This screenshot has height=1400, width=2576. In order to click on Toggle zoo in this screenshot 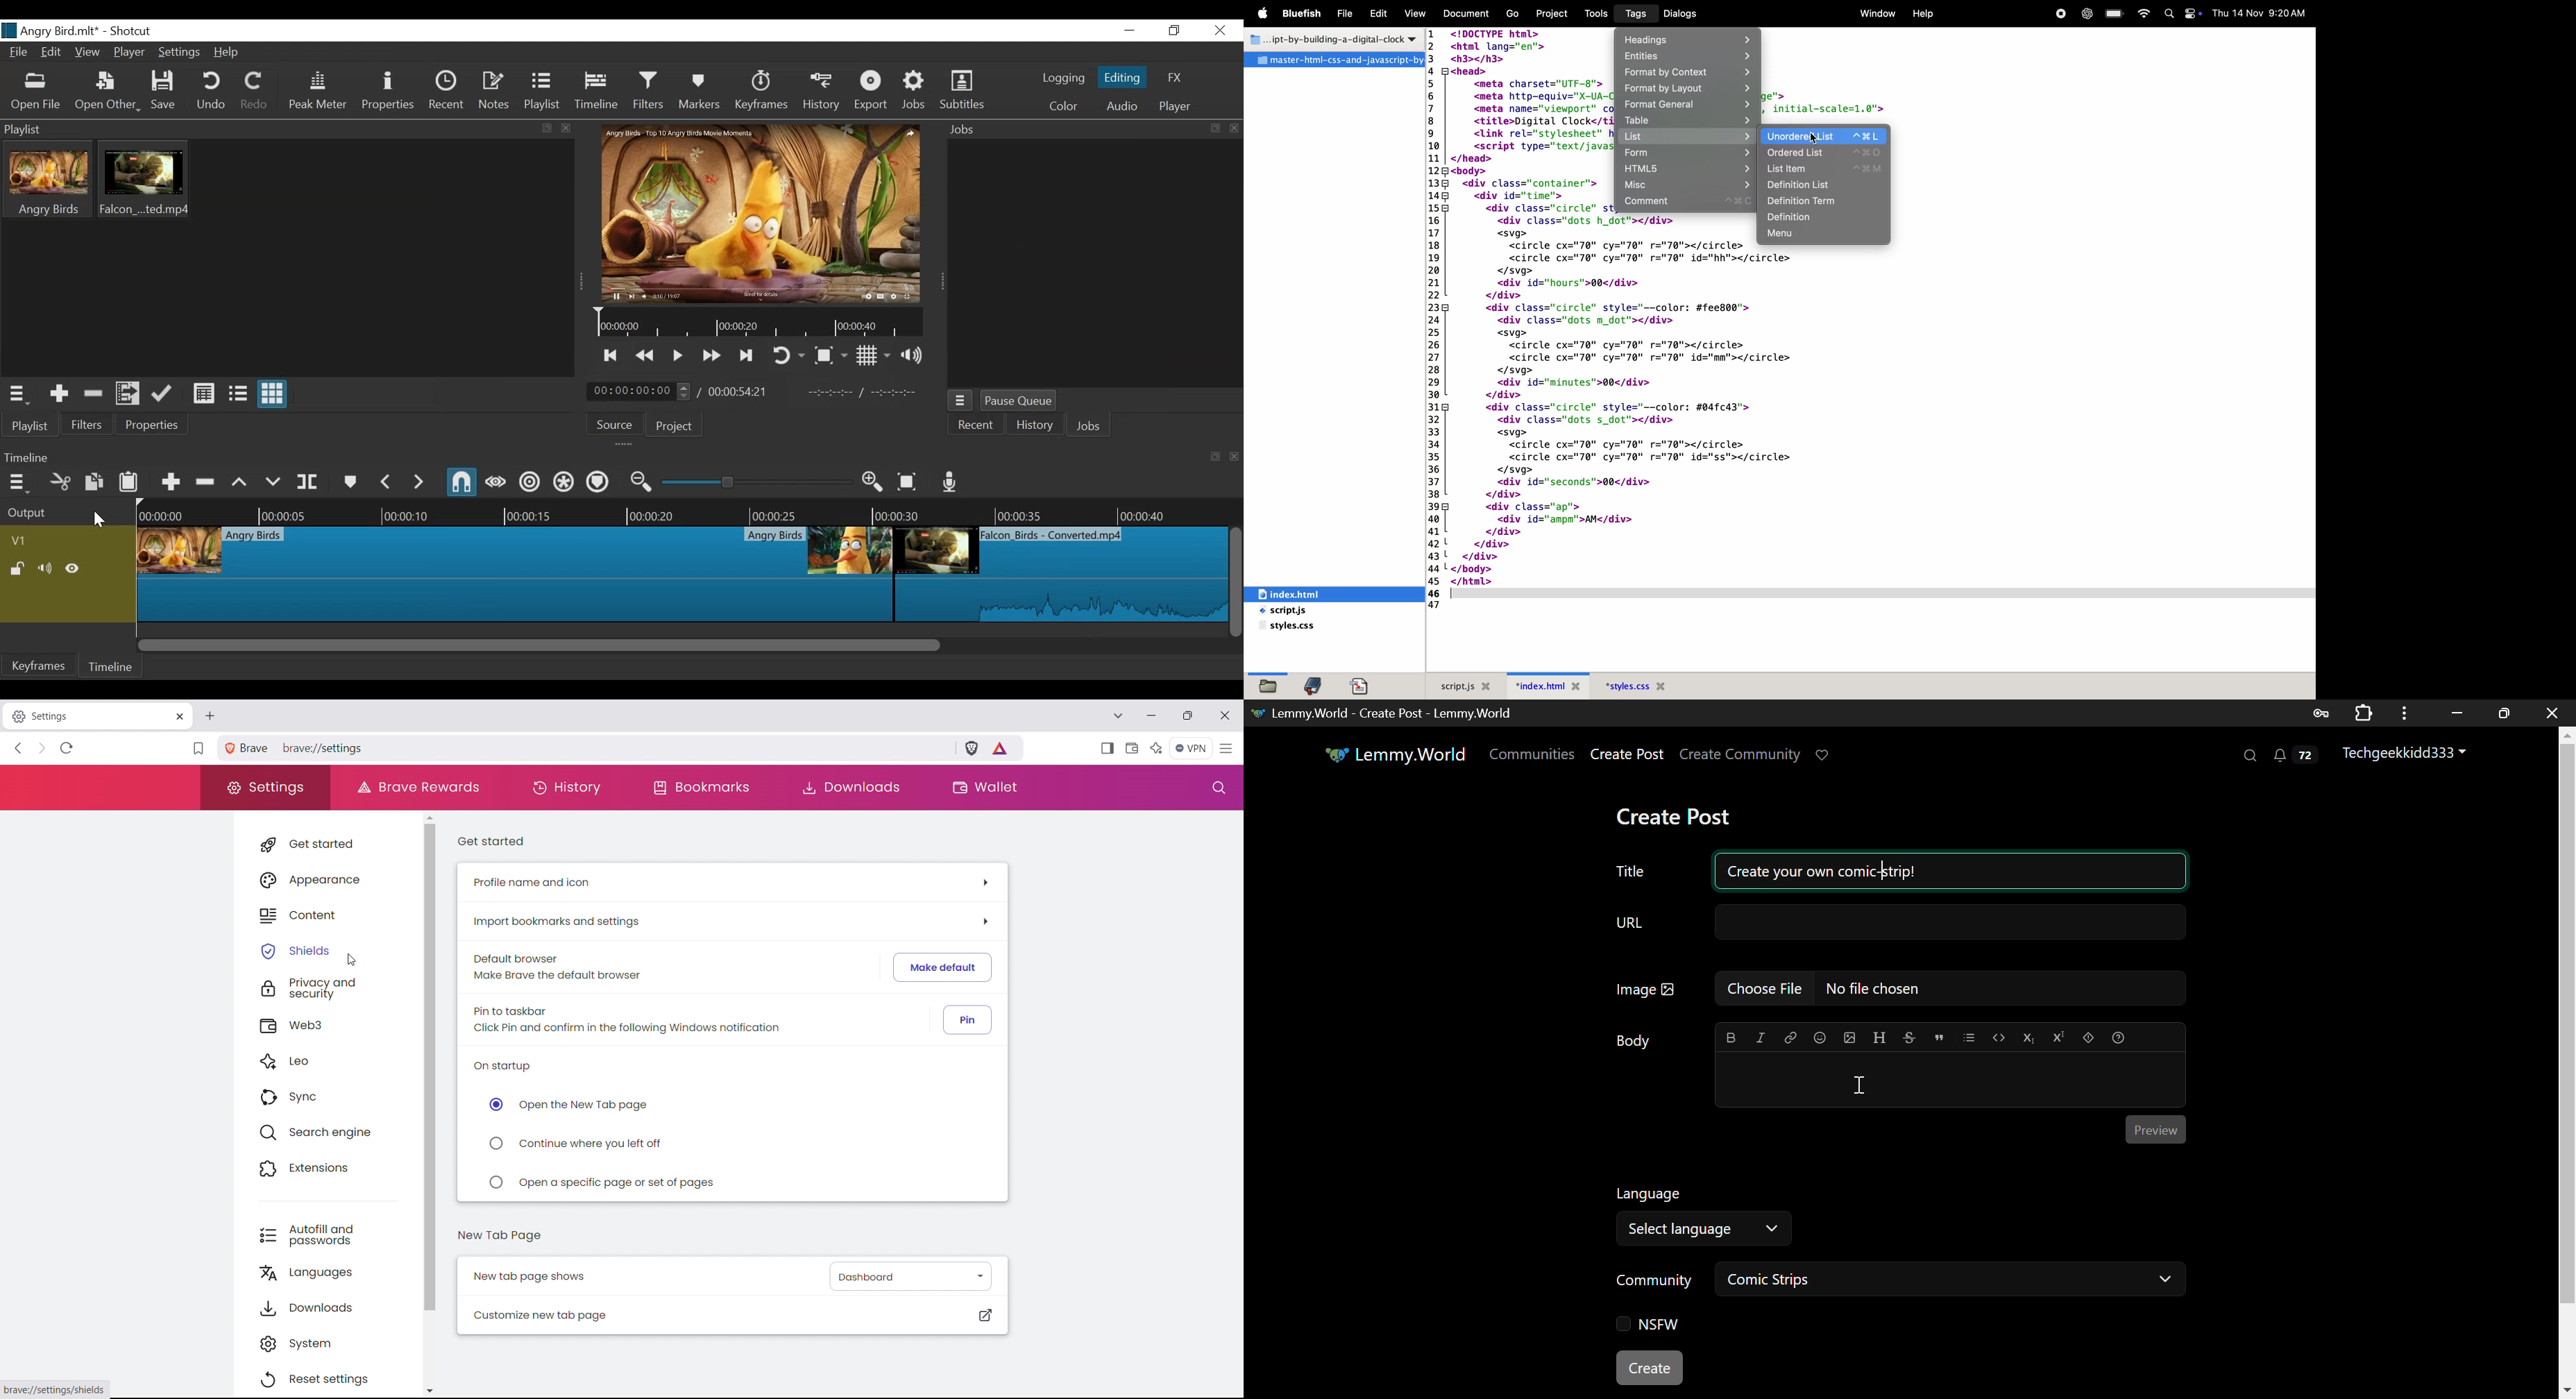, I will do `click(831, 356)`.